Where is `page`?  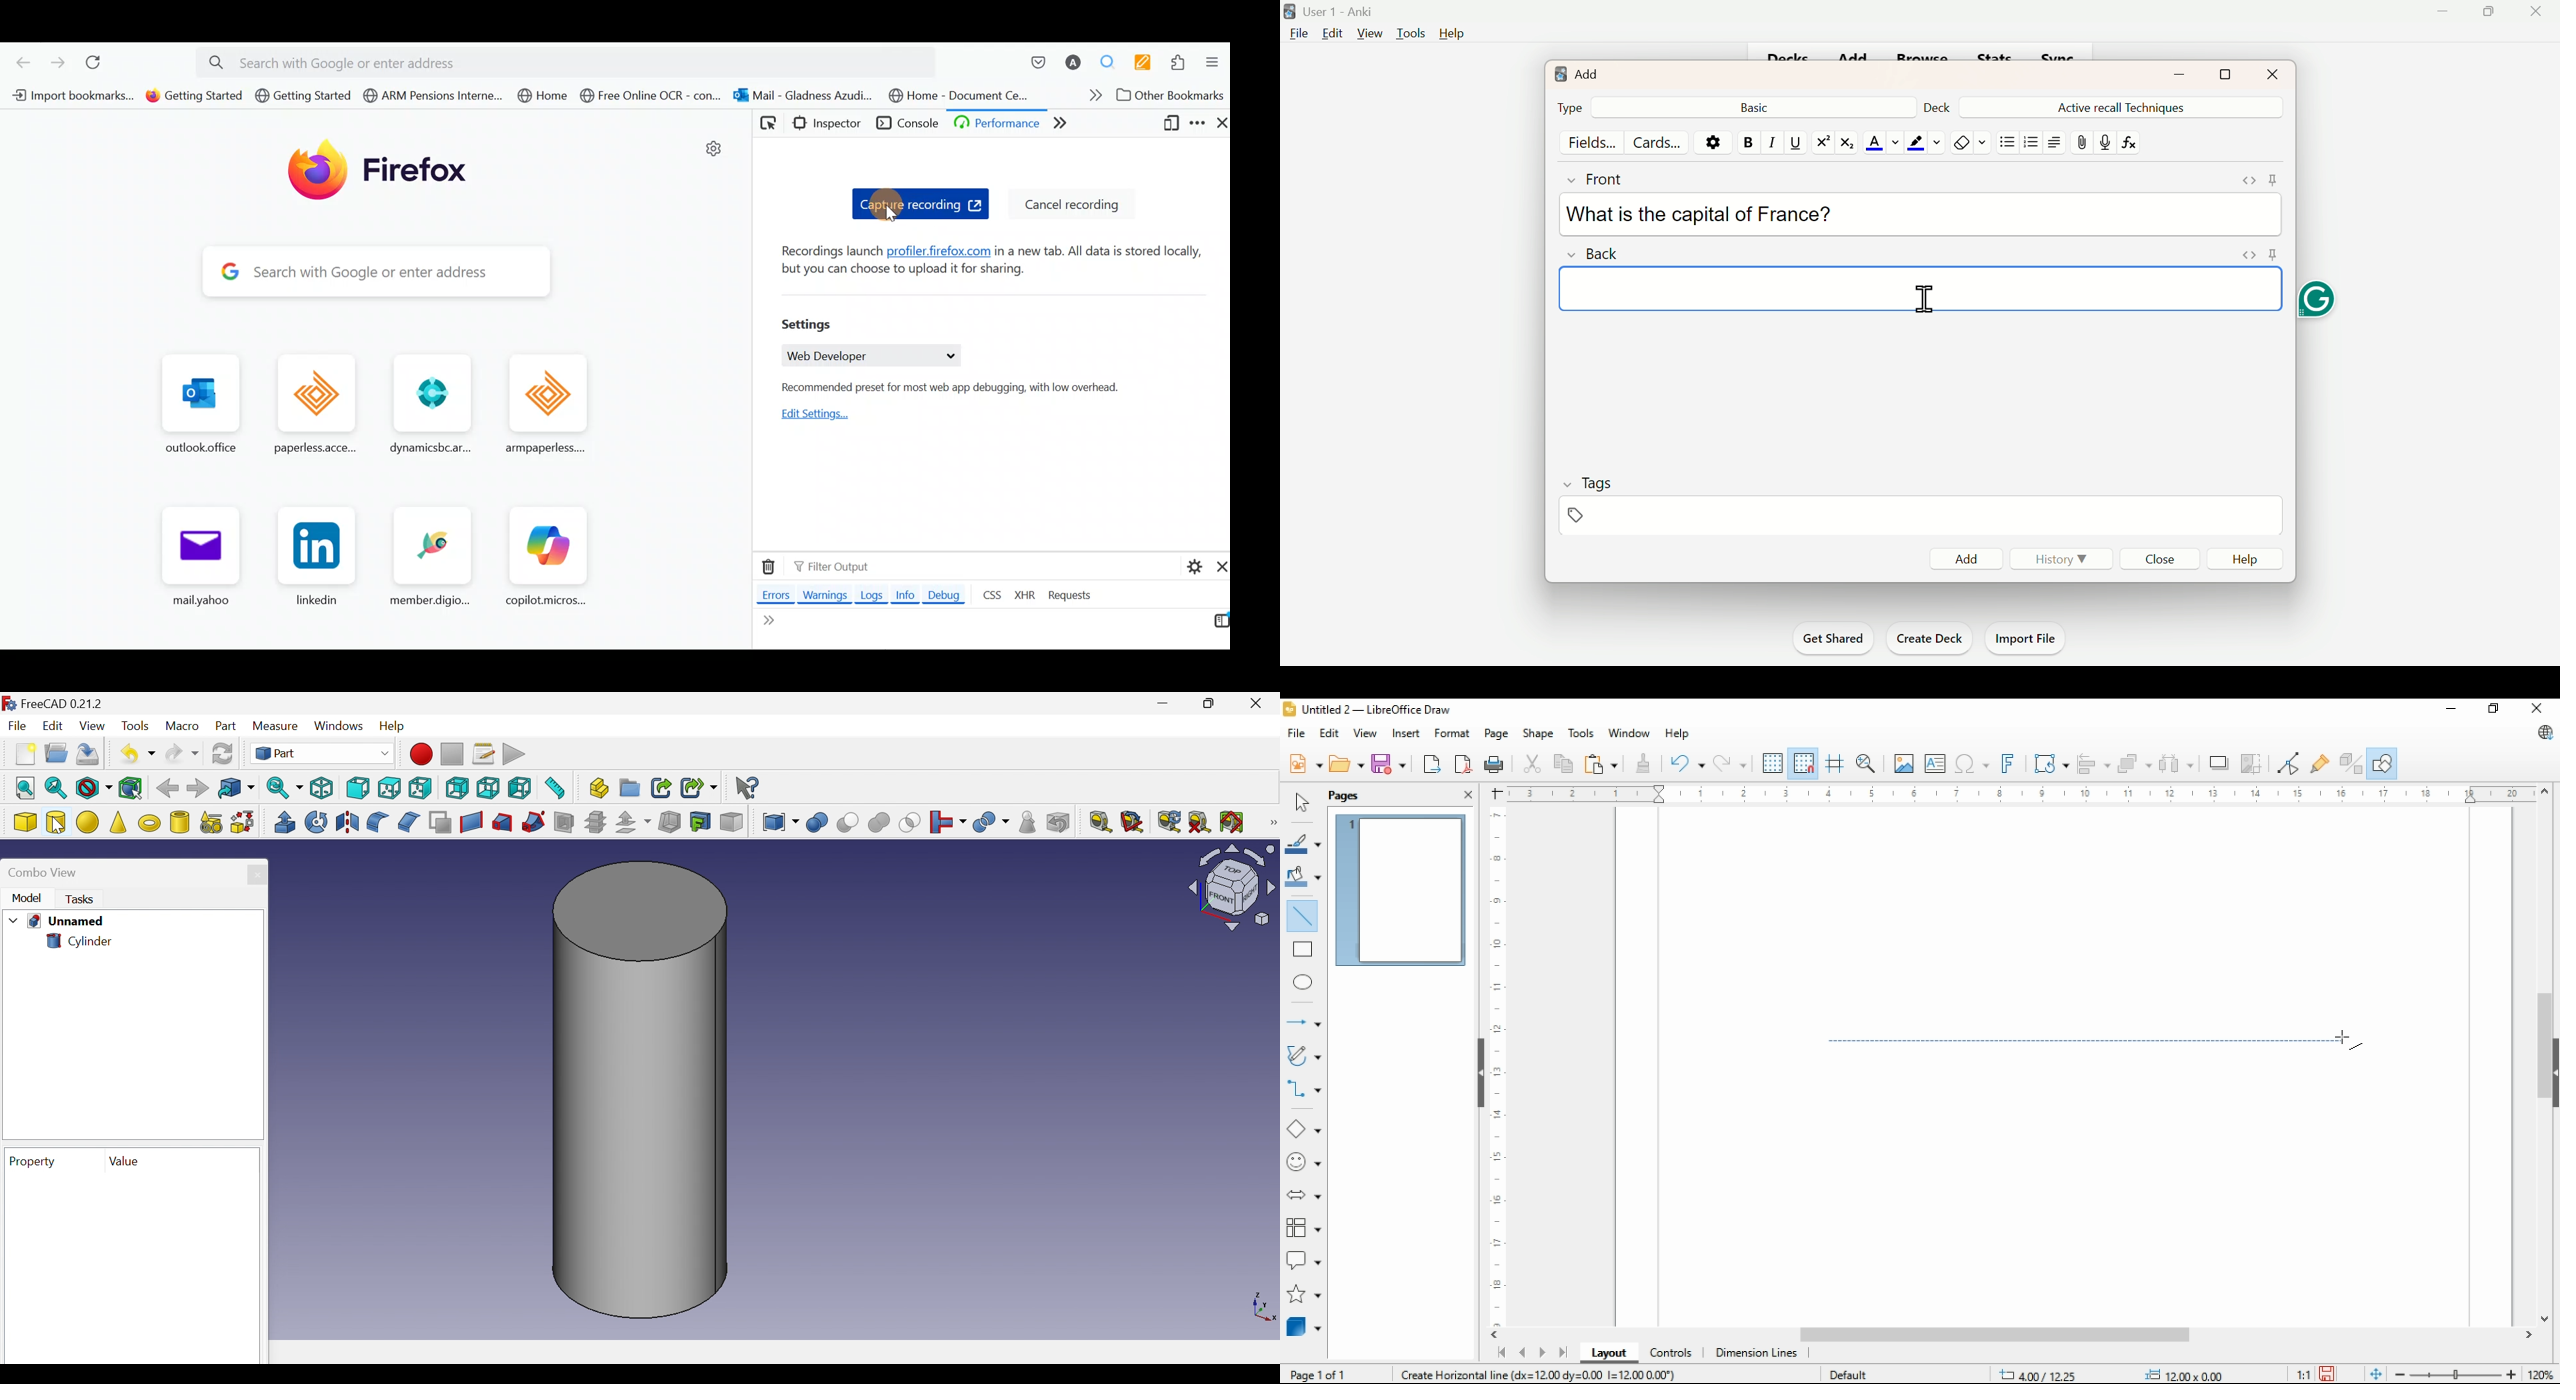 page is located at coordinates (1499, 733).